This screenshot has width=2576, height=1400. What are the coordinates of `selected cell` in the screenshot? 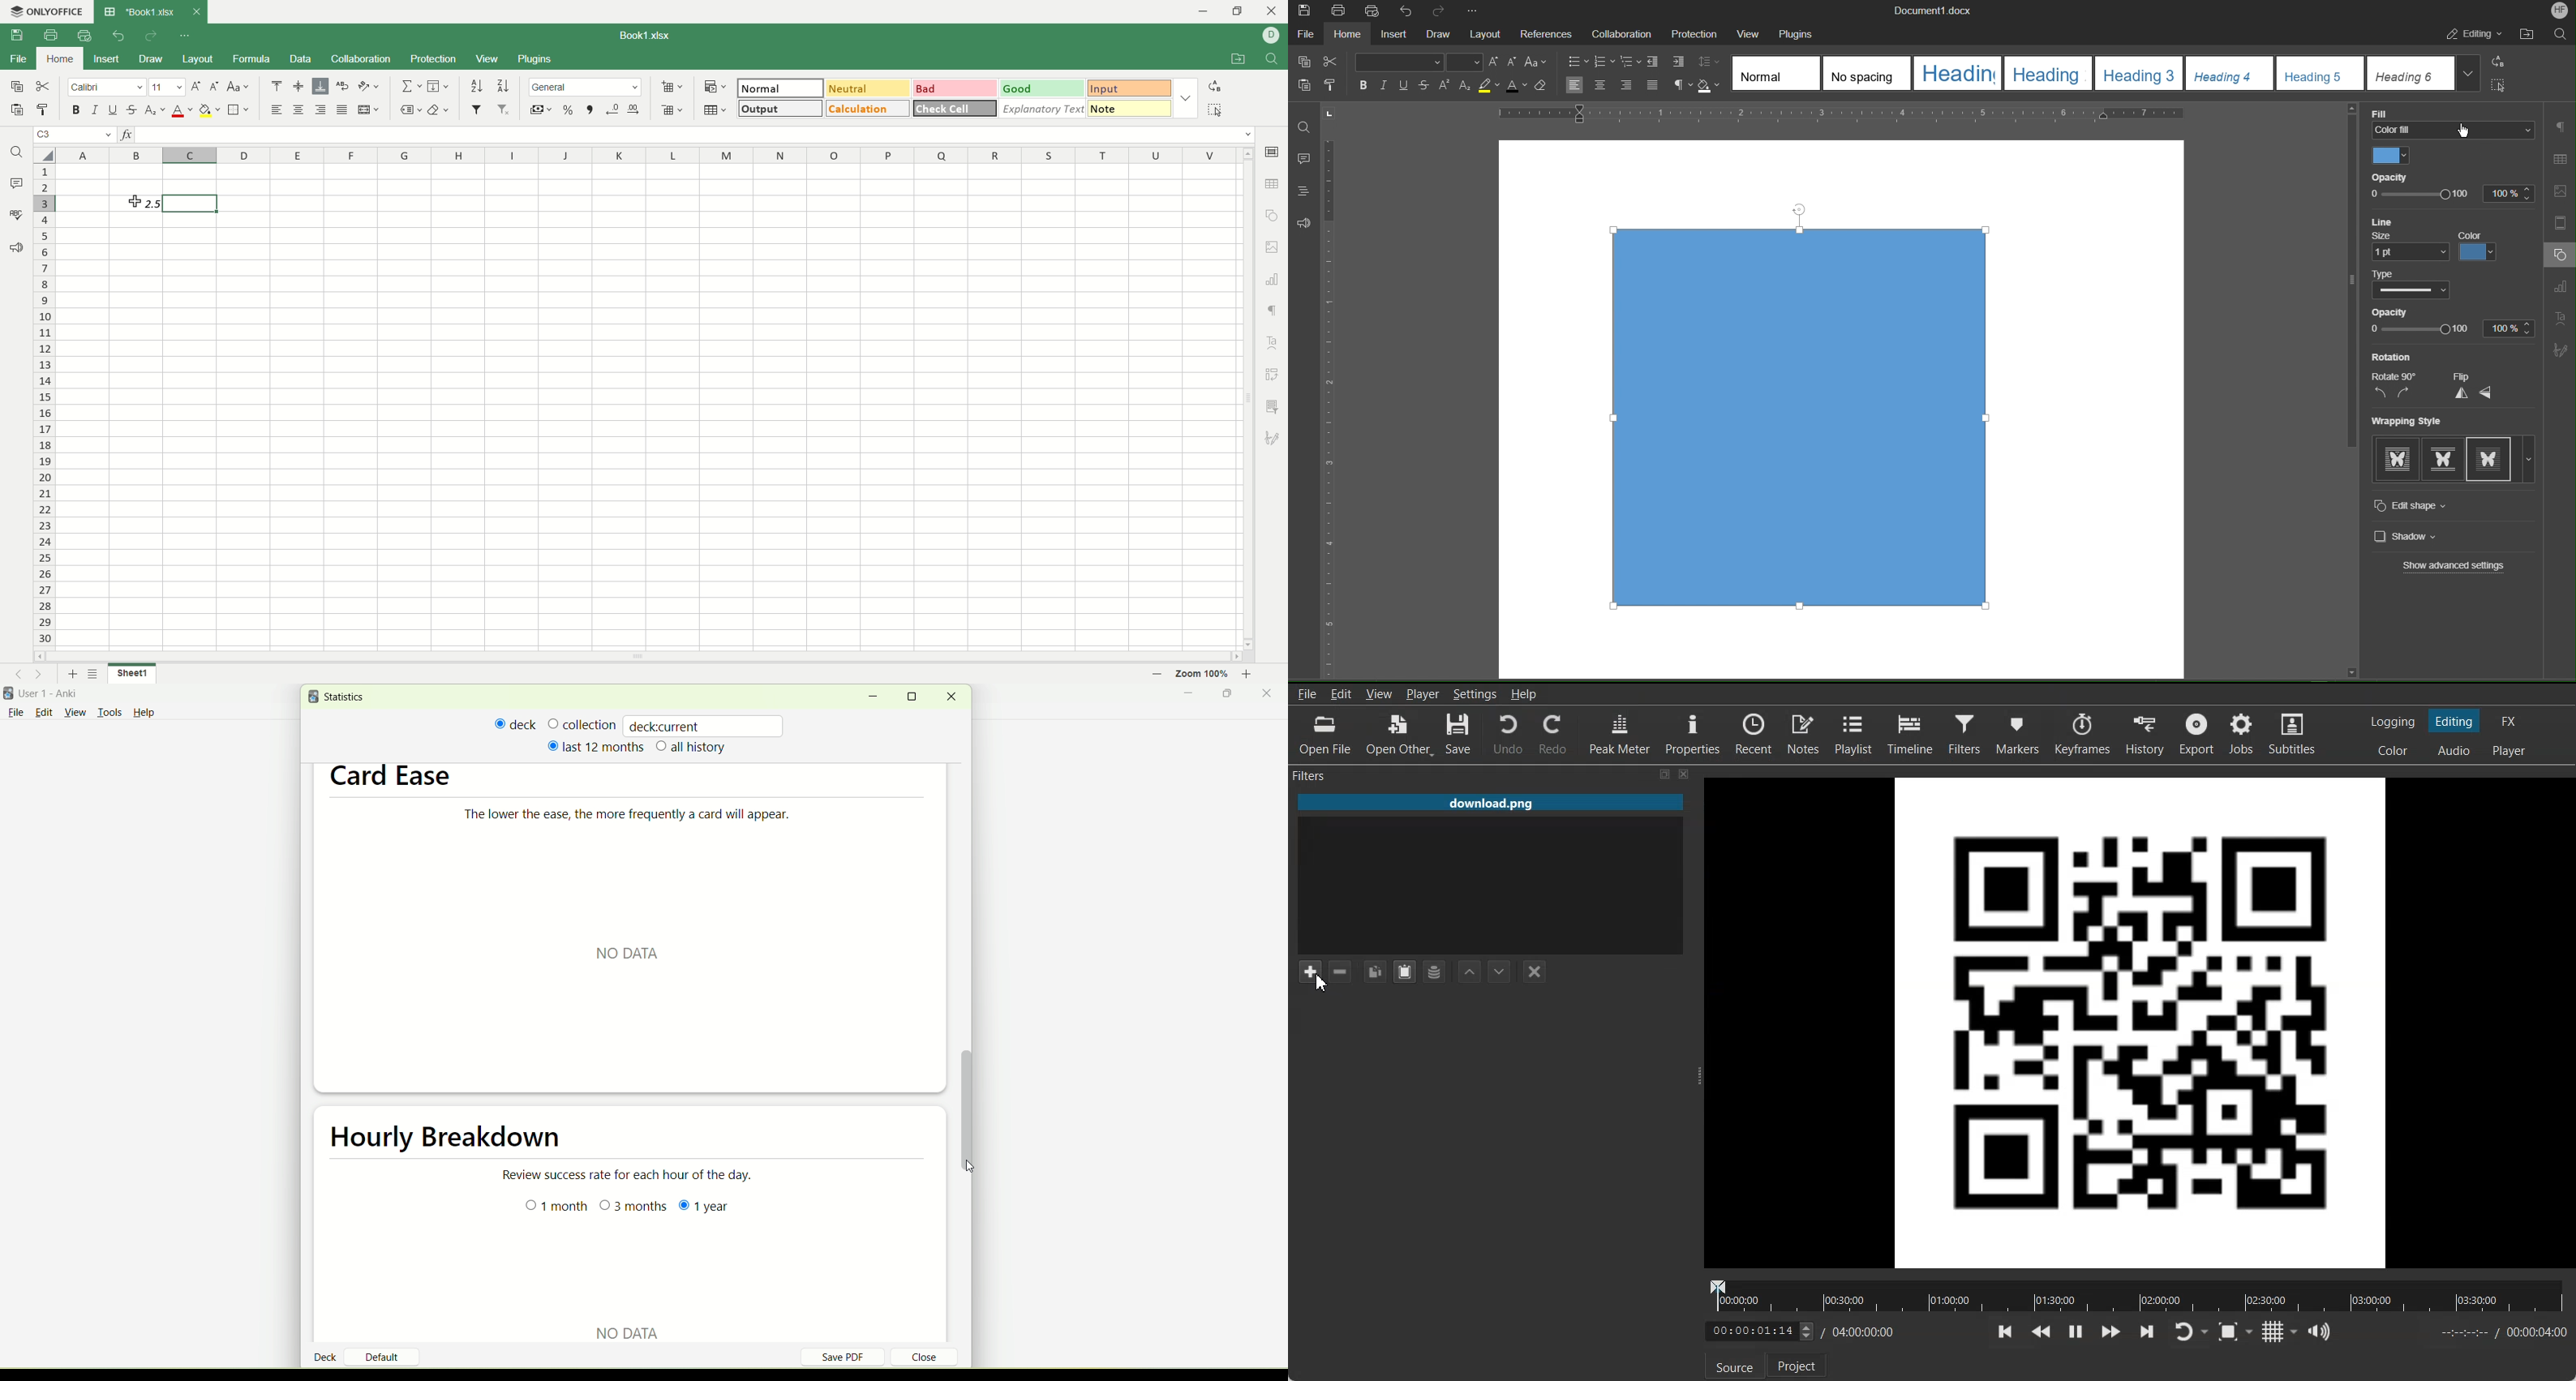 It's located at (191, 203).